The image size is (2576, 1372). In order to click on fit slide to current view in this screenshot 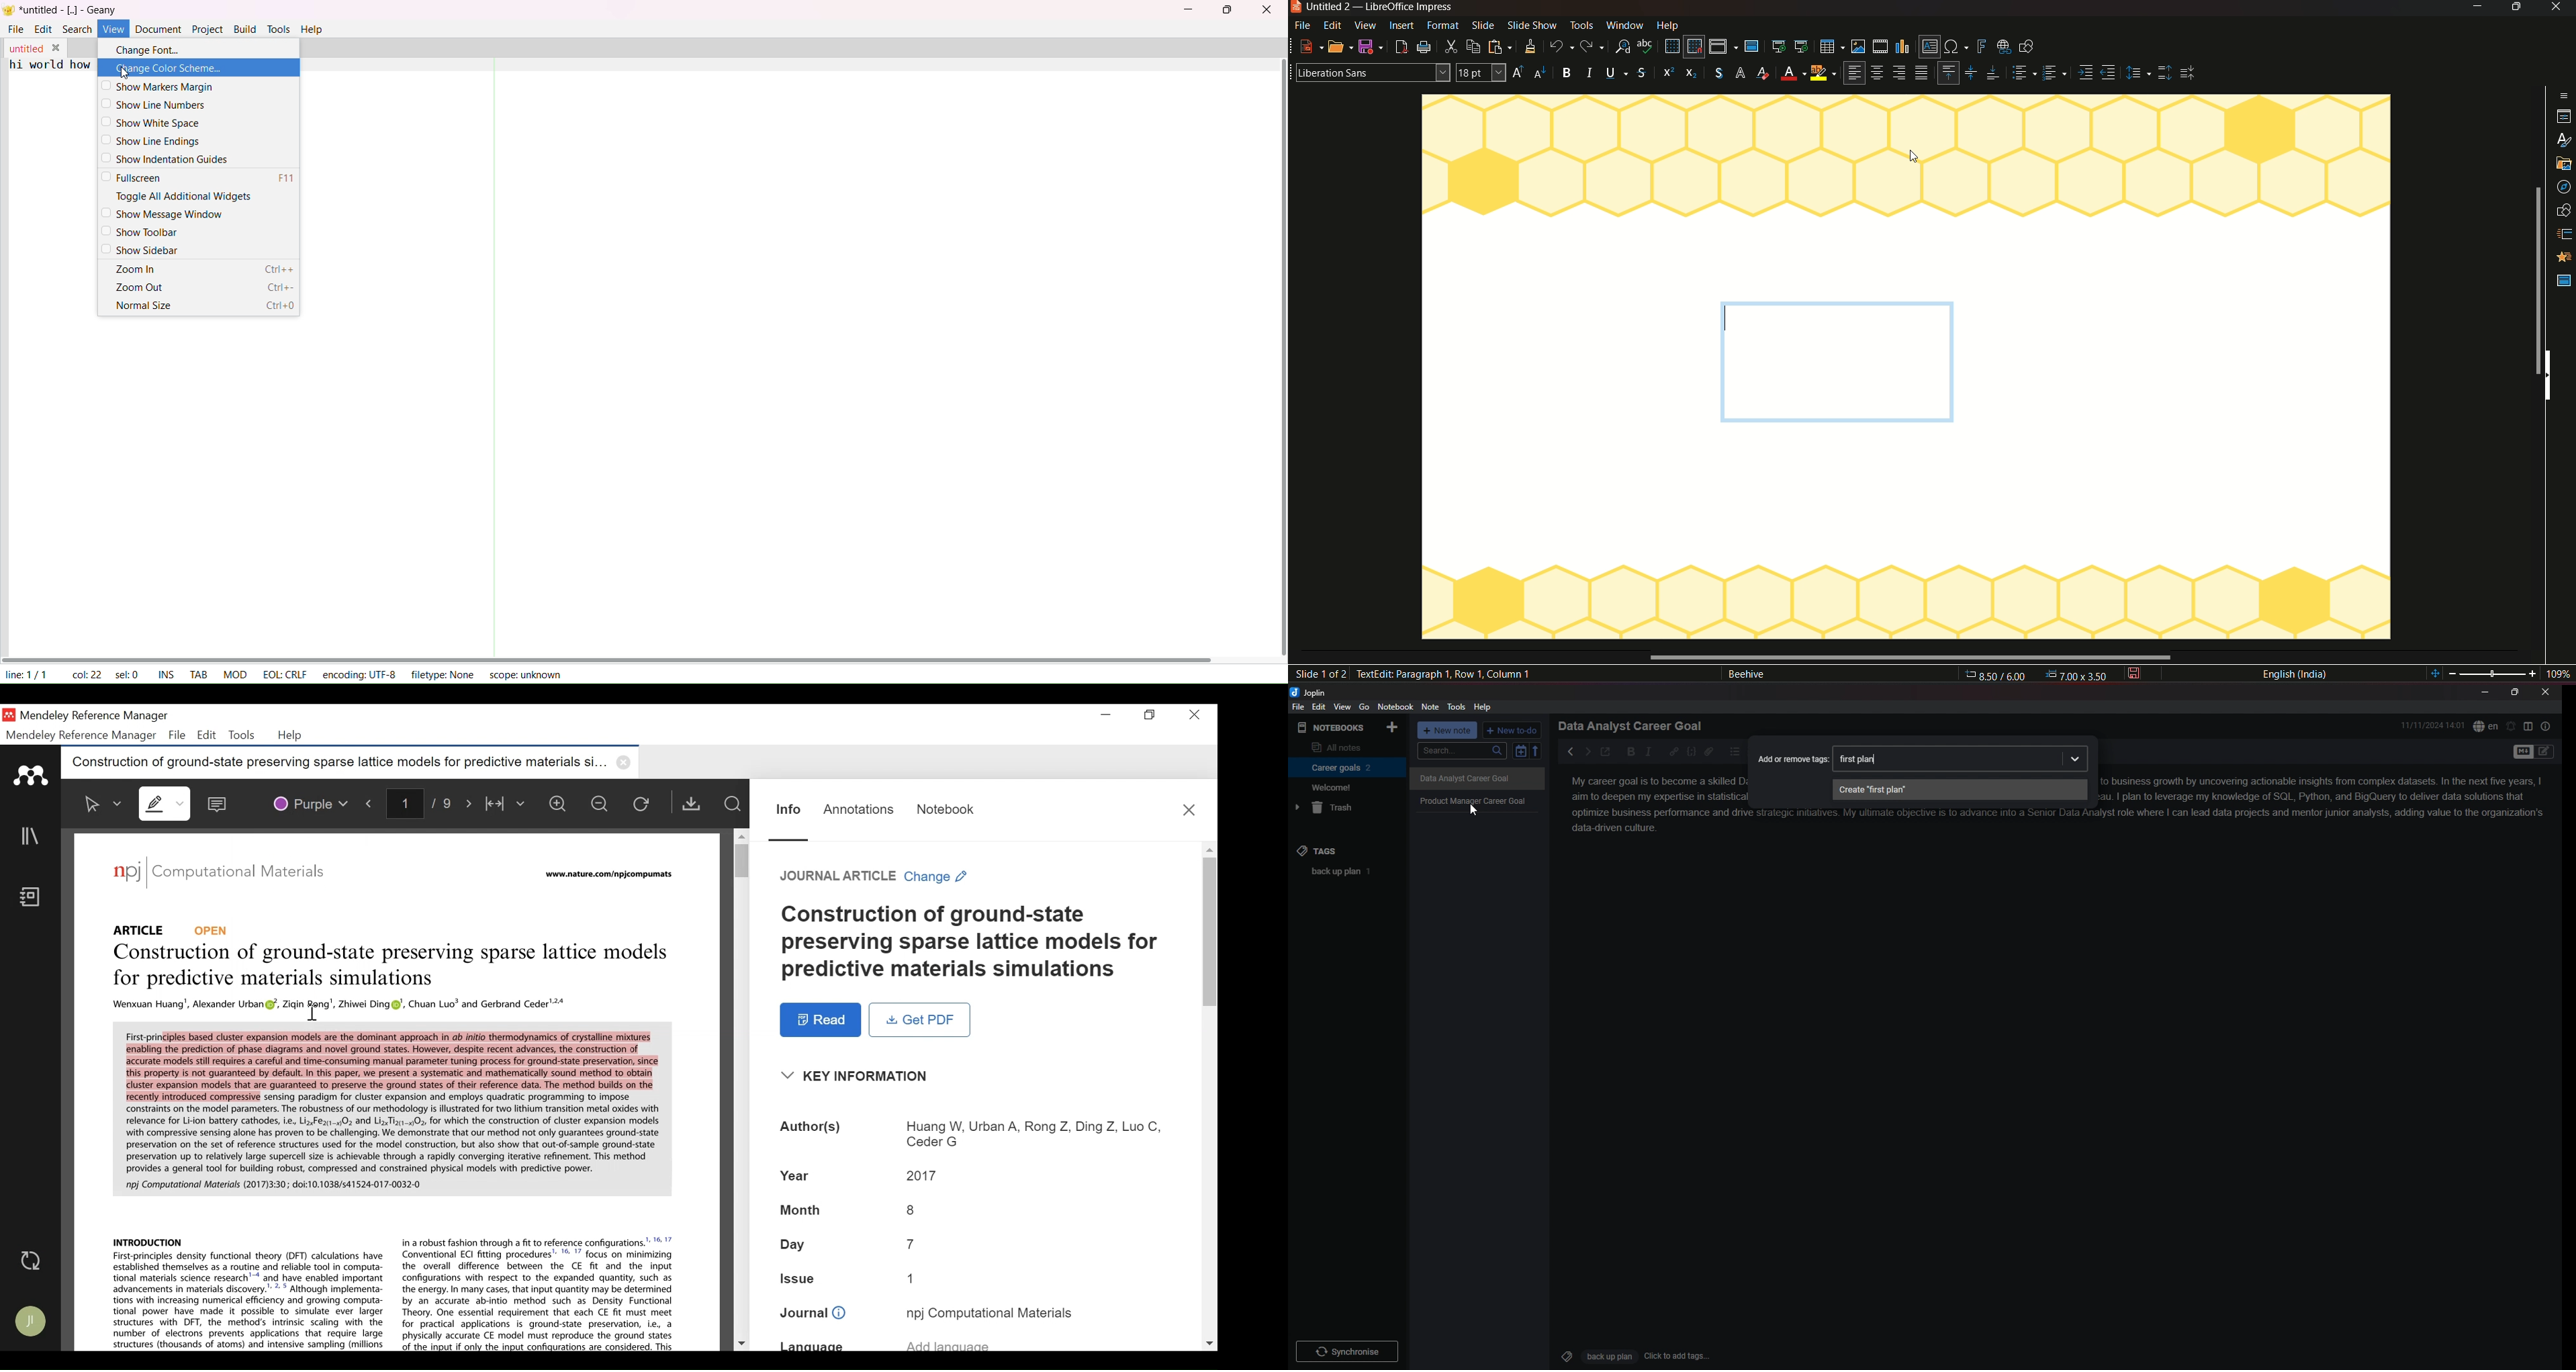, I will do `click(2436, 674)`.